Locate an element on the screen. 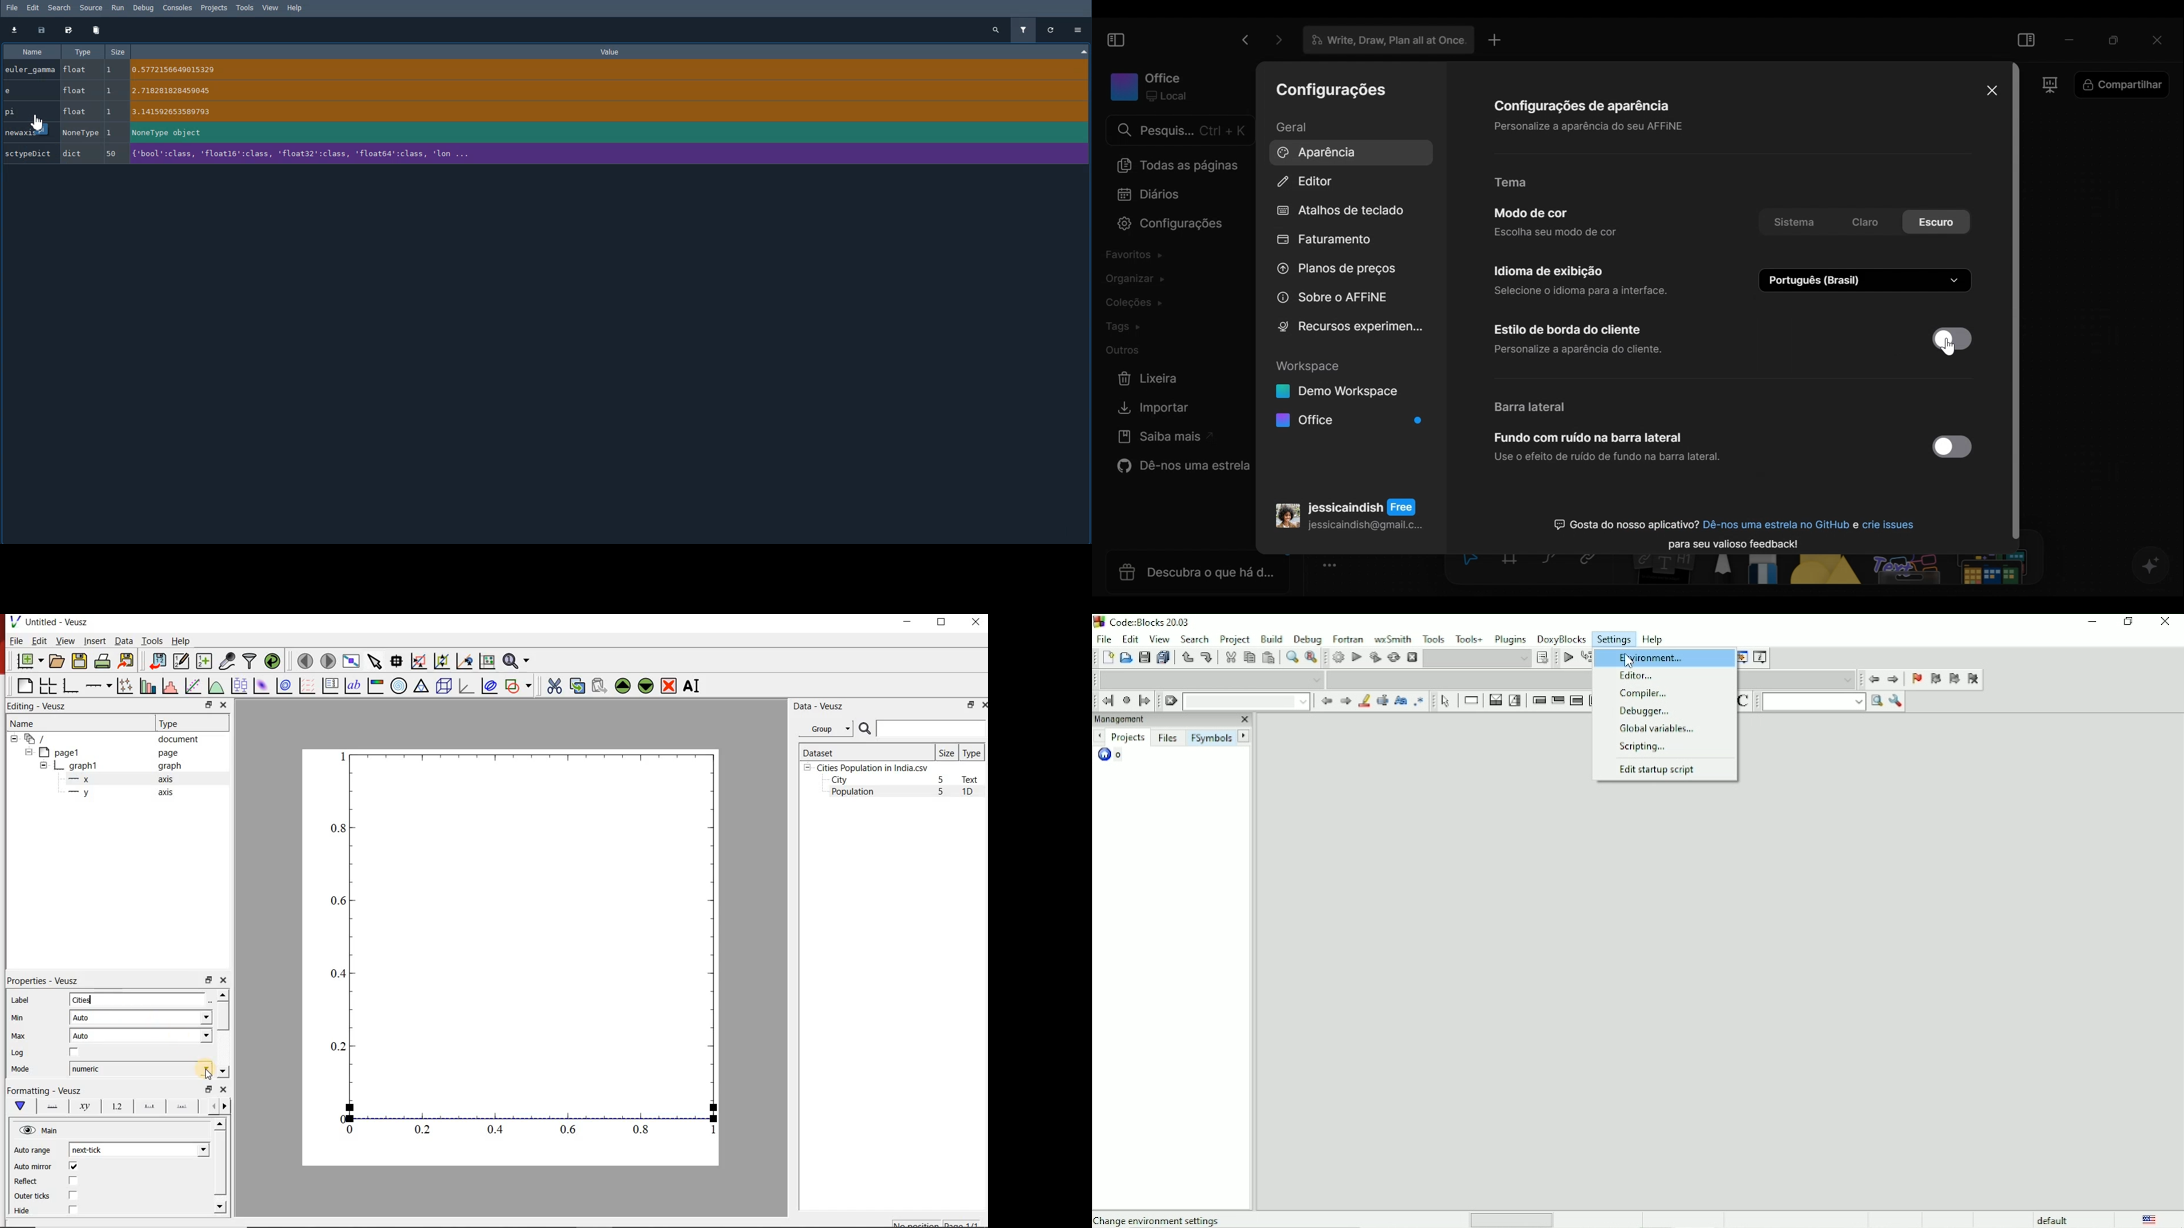 The width and height of the screenshot is (2184, 1232). Run is located at coordinates (118, 7).